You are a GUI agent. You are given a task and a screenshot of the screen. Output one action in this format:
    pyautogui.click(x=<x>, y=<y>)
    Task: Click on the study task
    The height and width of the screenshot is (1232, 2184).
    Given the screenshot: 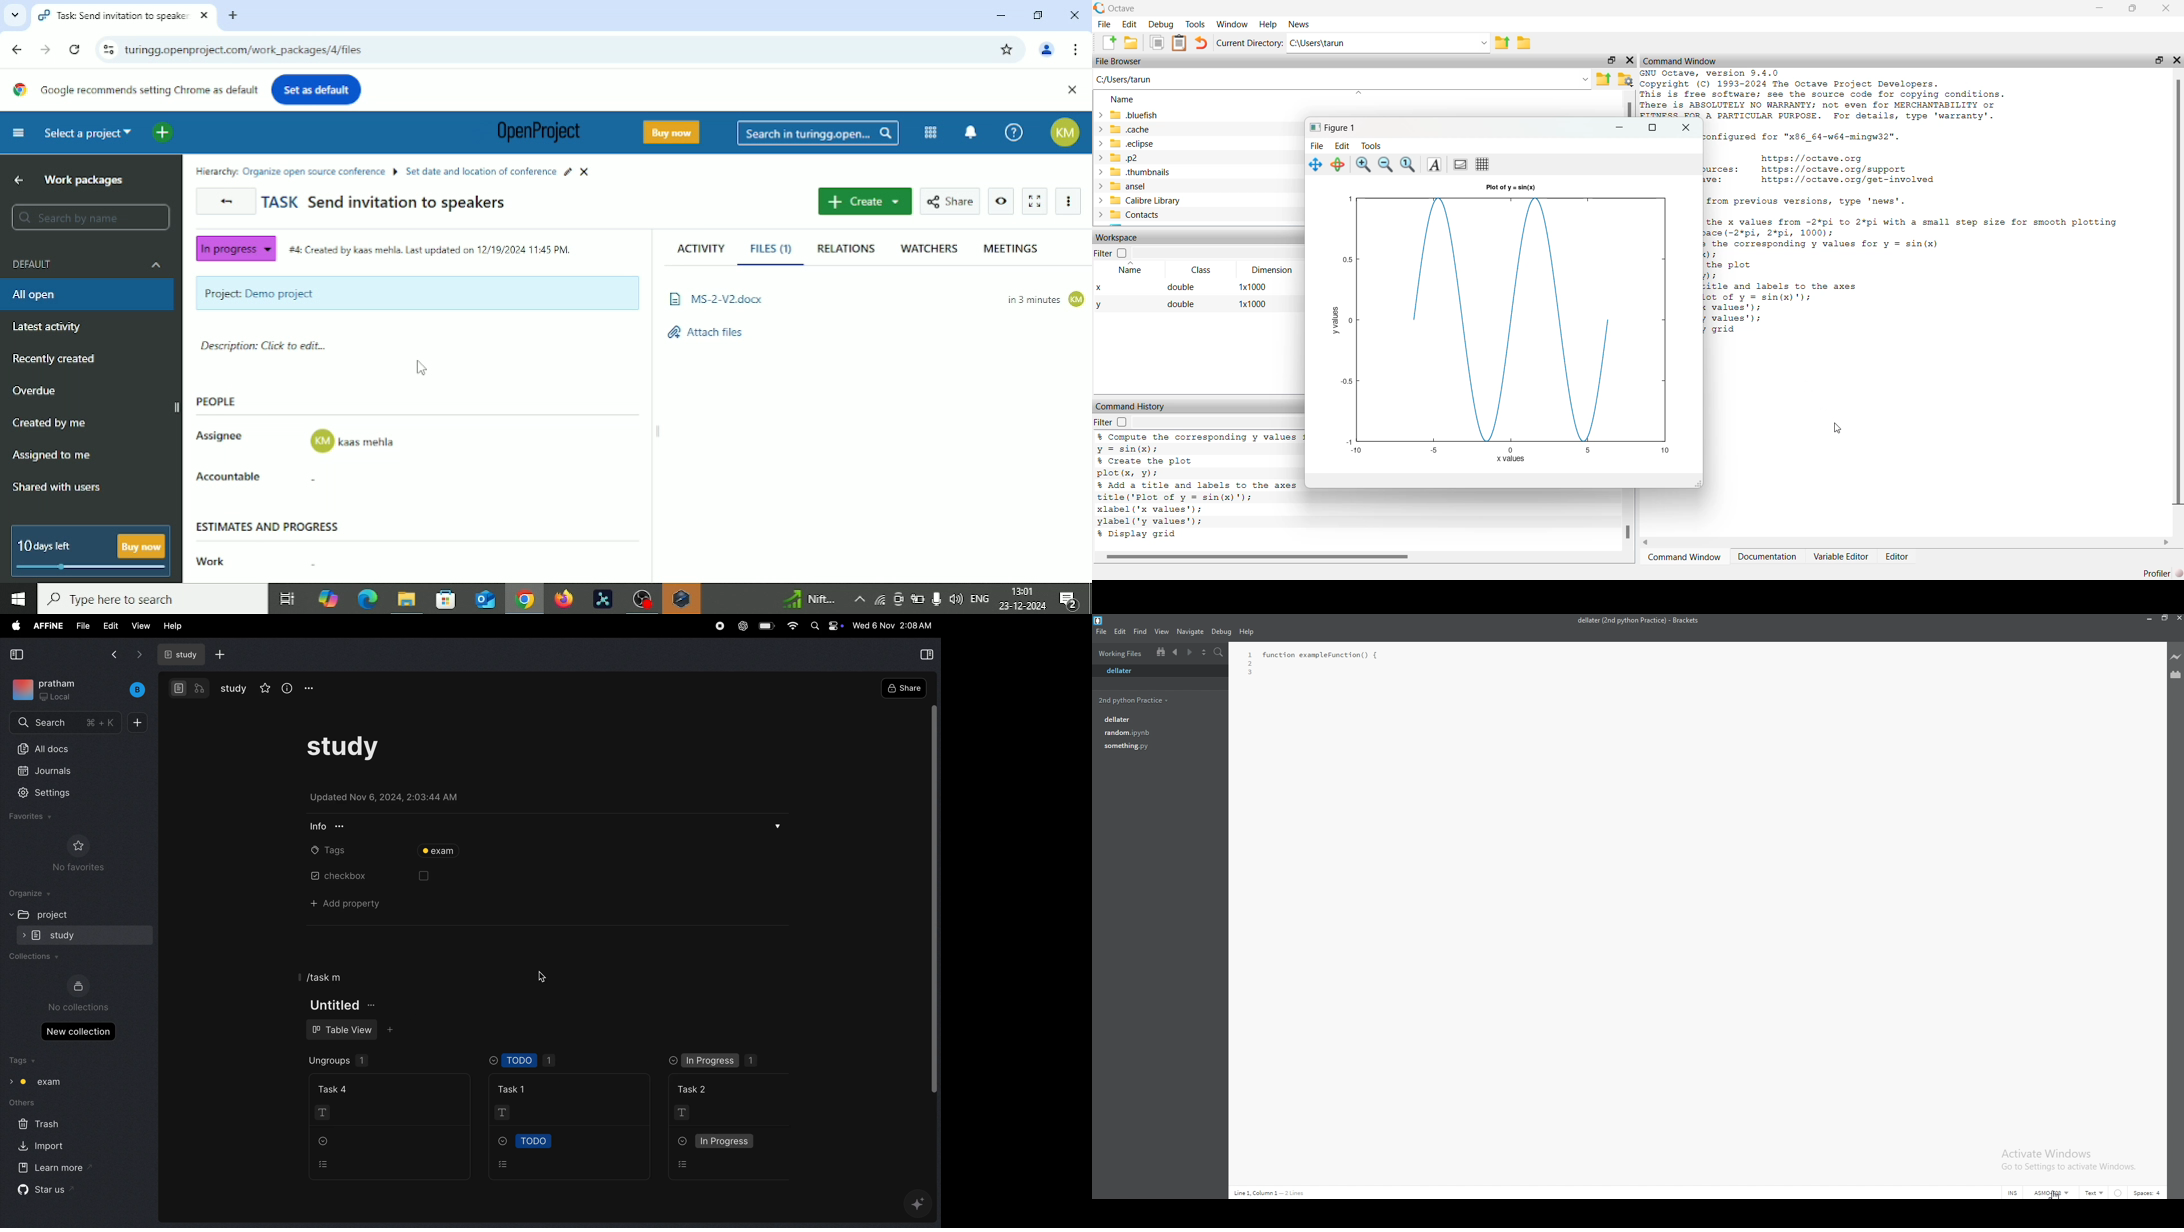 What is the action you would take?
    pyautogui.click(x=355, y=747)
    